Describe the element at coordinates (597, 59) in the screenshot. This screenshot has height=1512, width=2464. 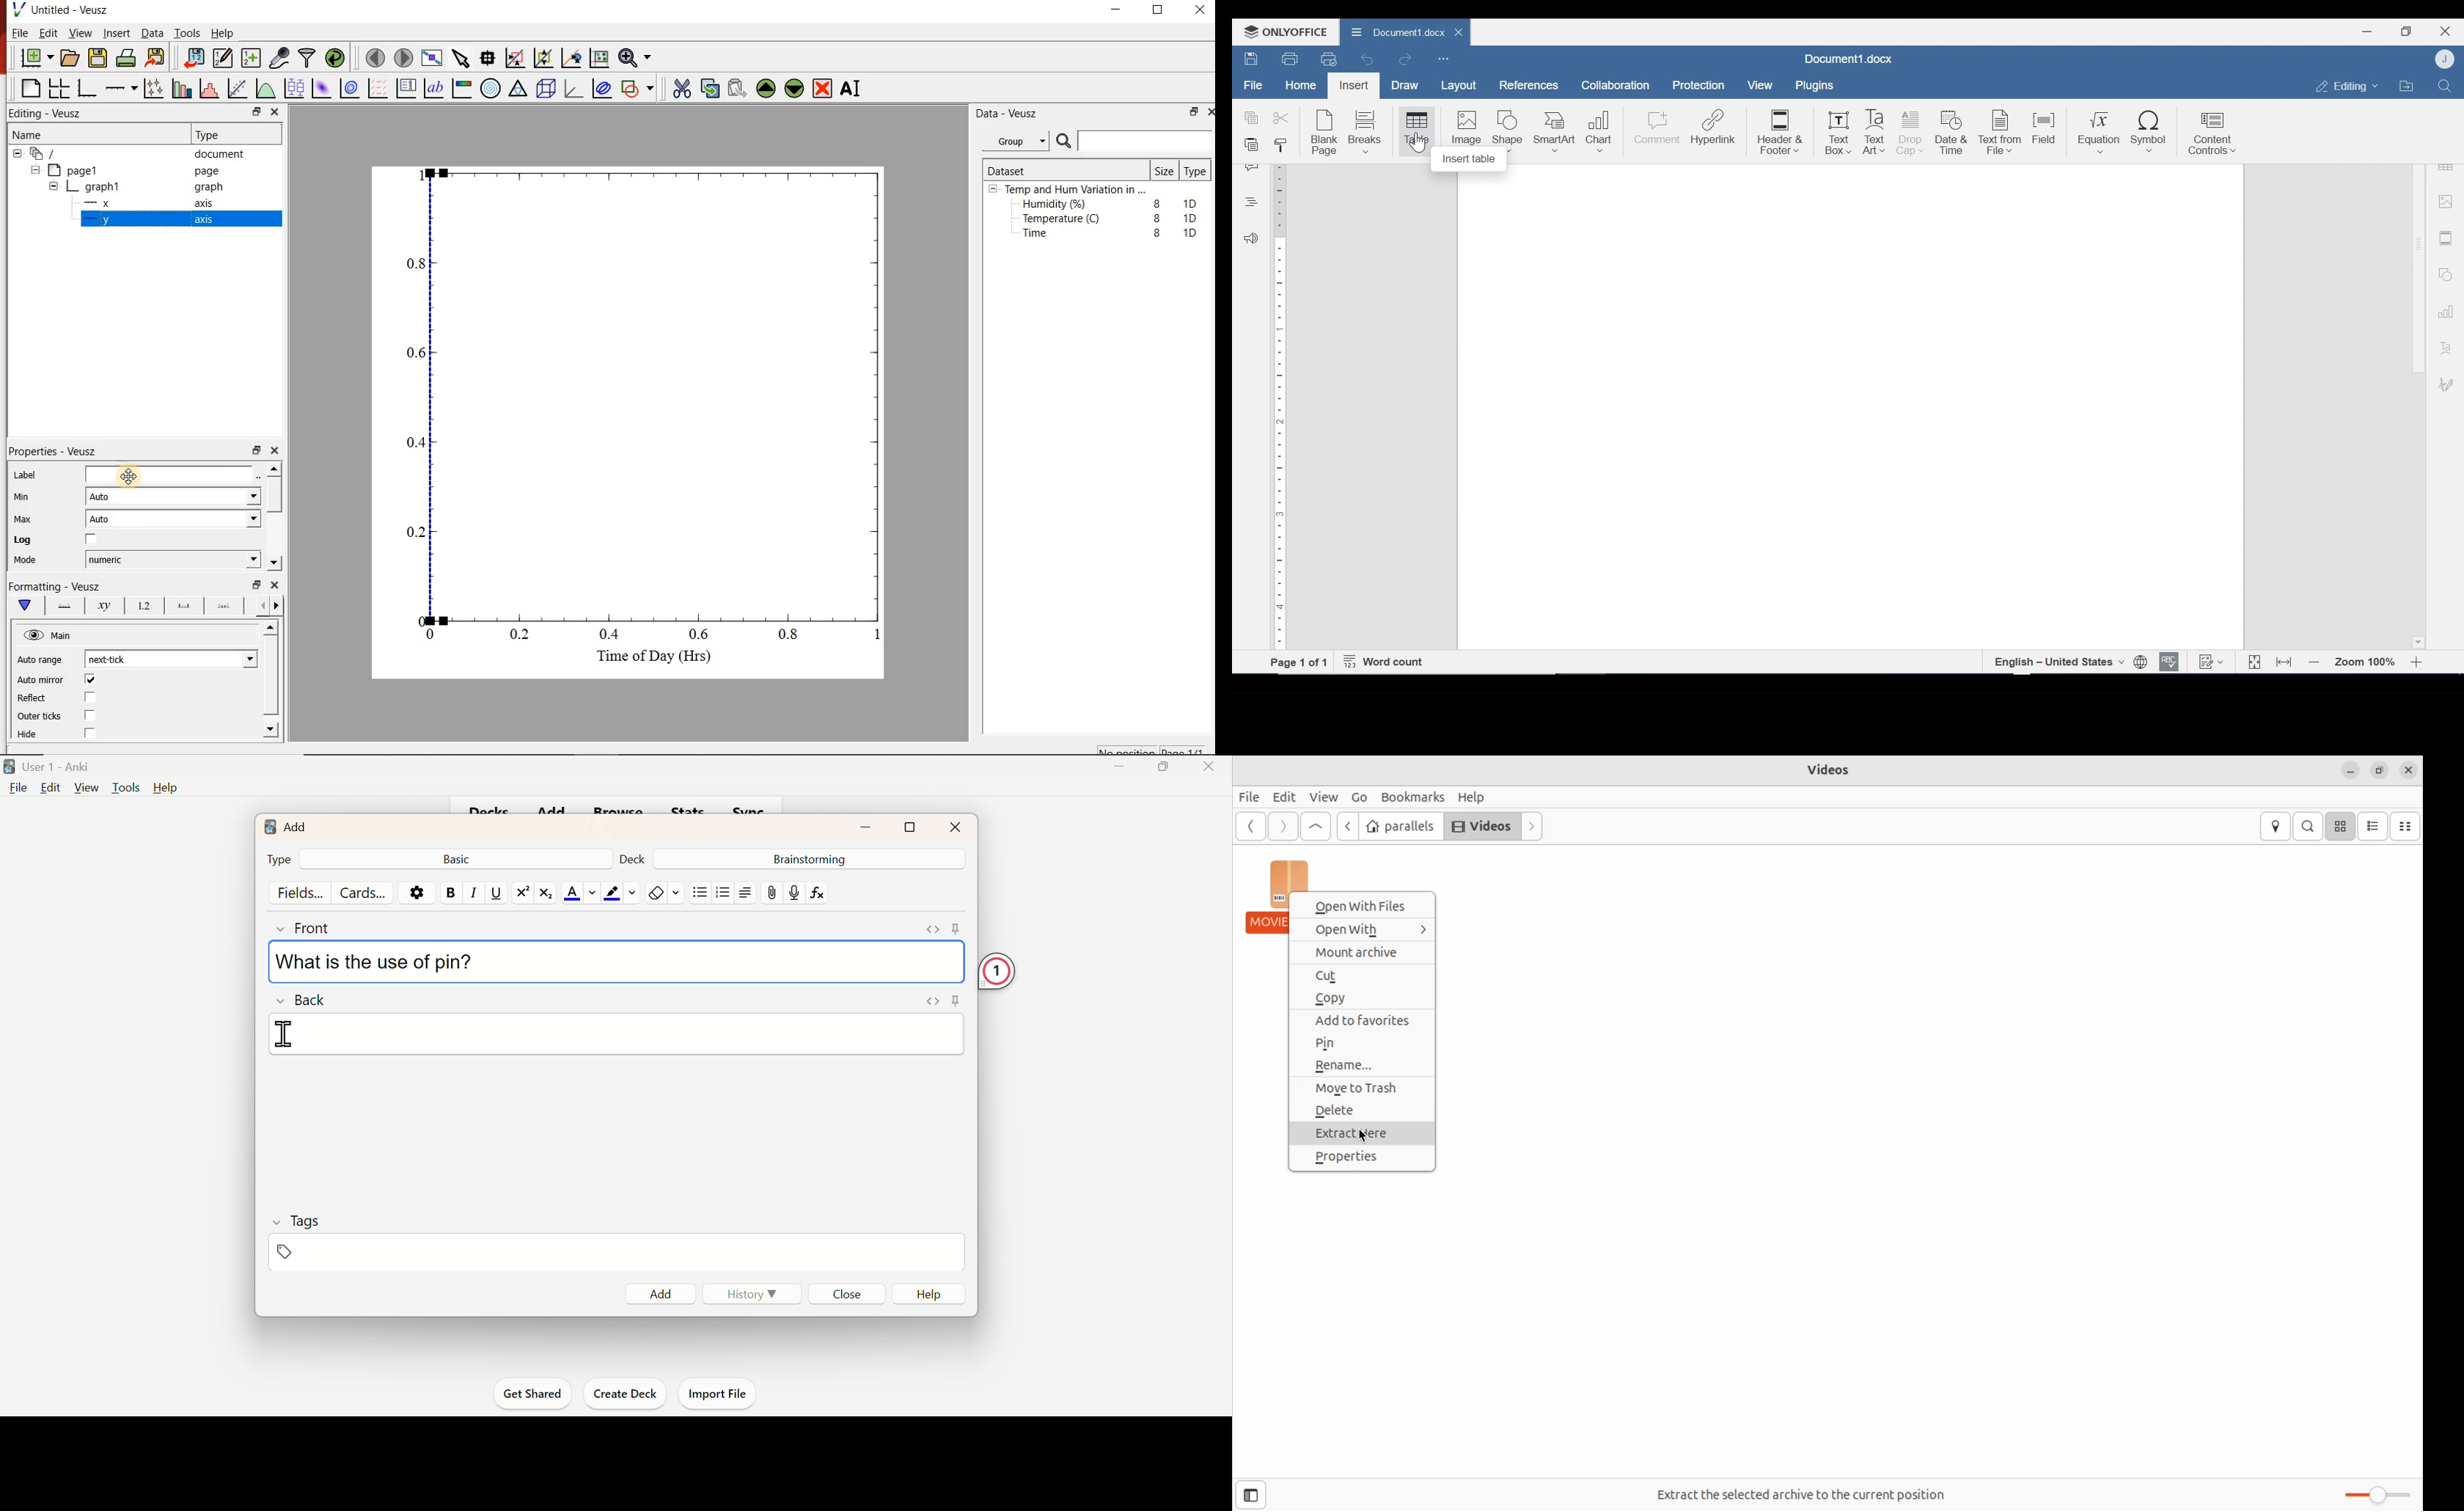
I see `click to reset graph axes` at that location.